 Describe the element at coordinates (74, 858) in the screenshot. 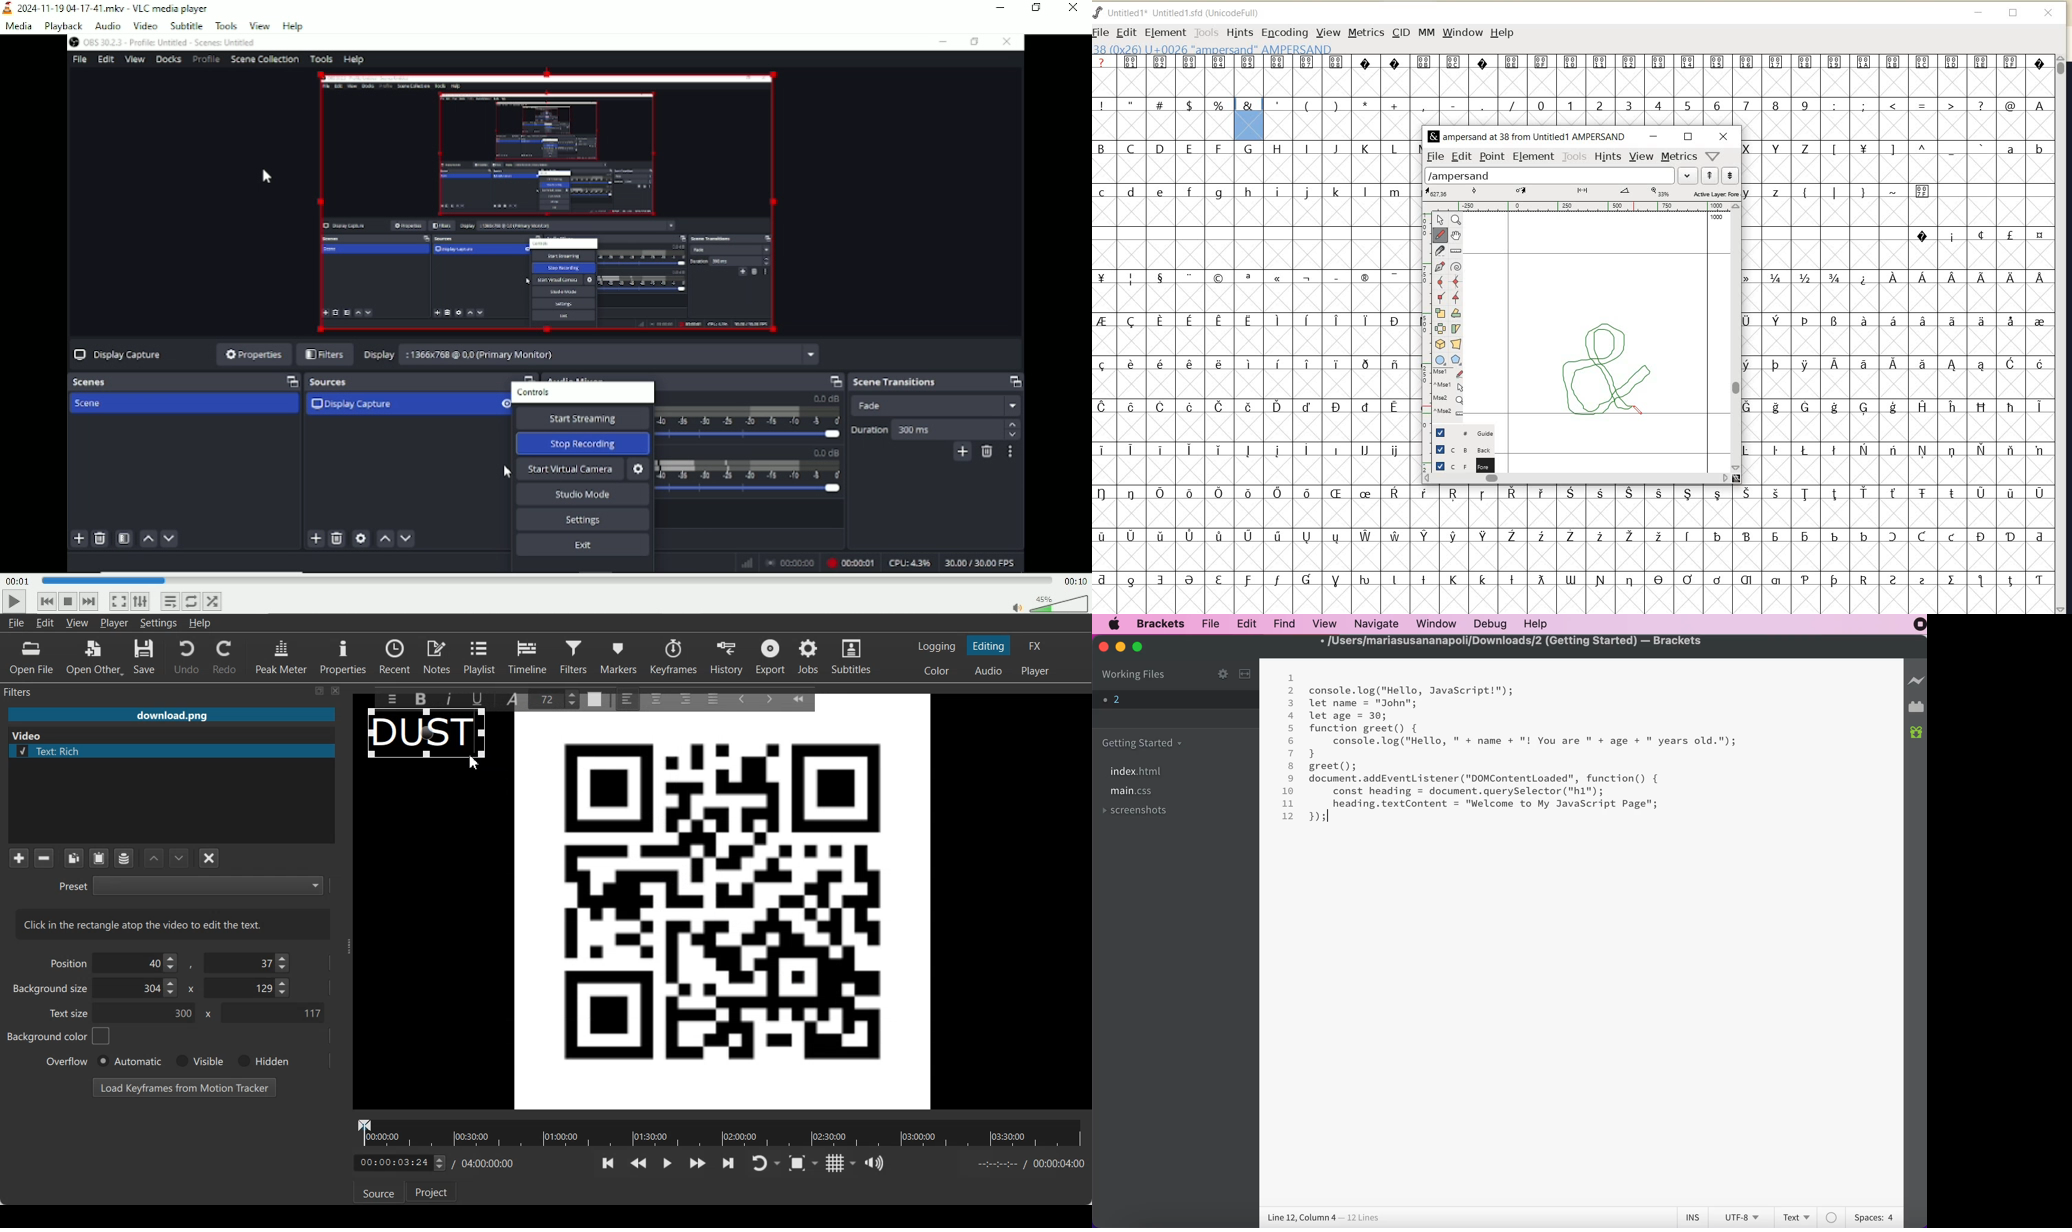

I see `Copy checked filters` at that location.